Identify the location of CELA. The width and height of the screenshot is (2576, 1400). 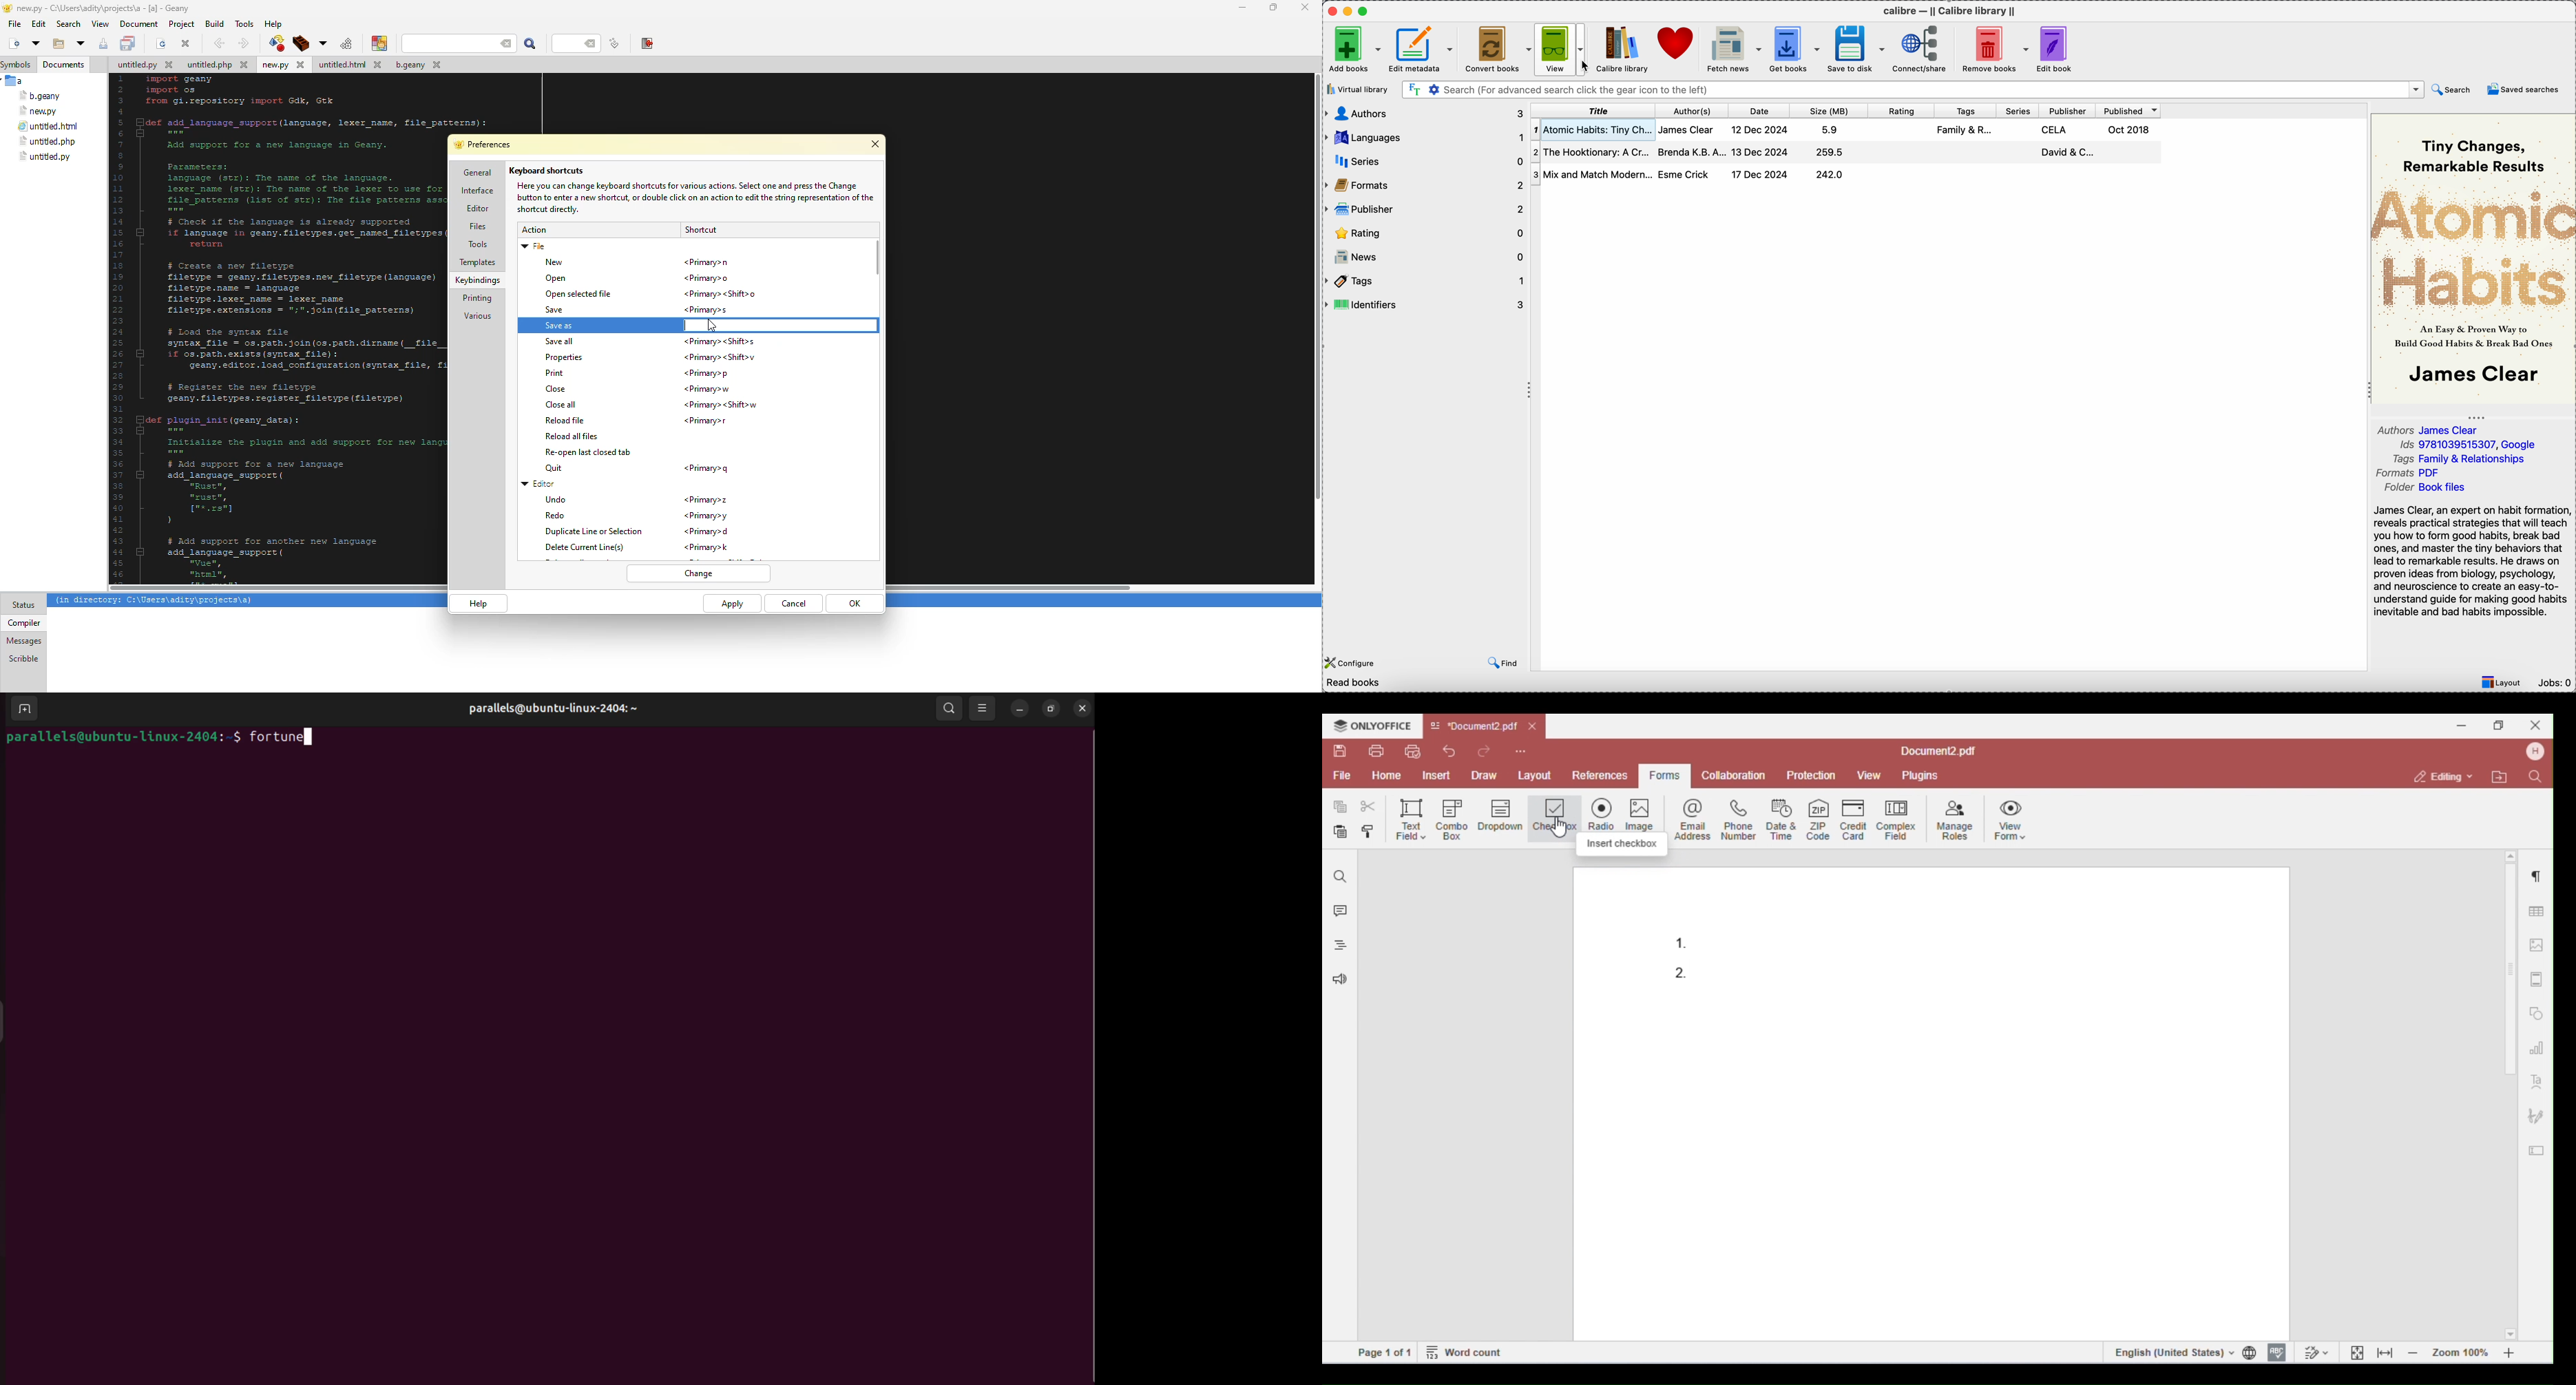
(2055, 130).